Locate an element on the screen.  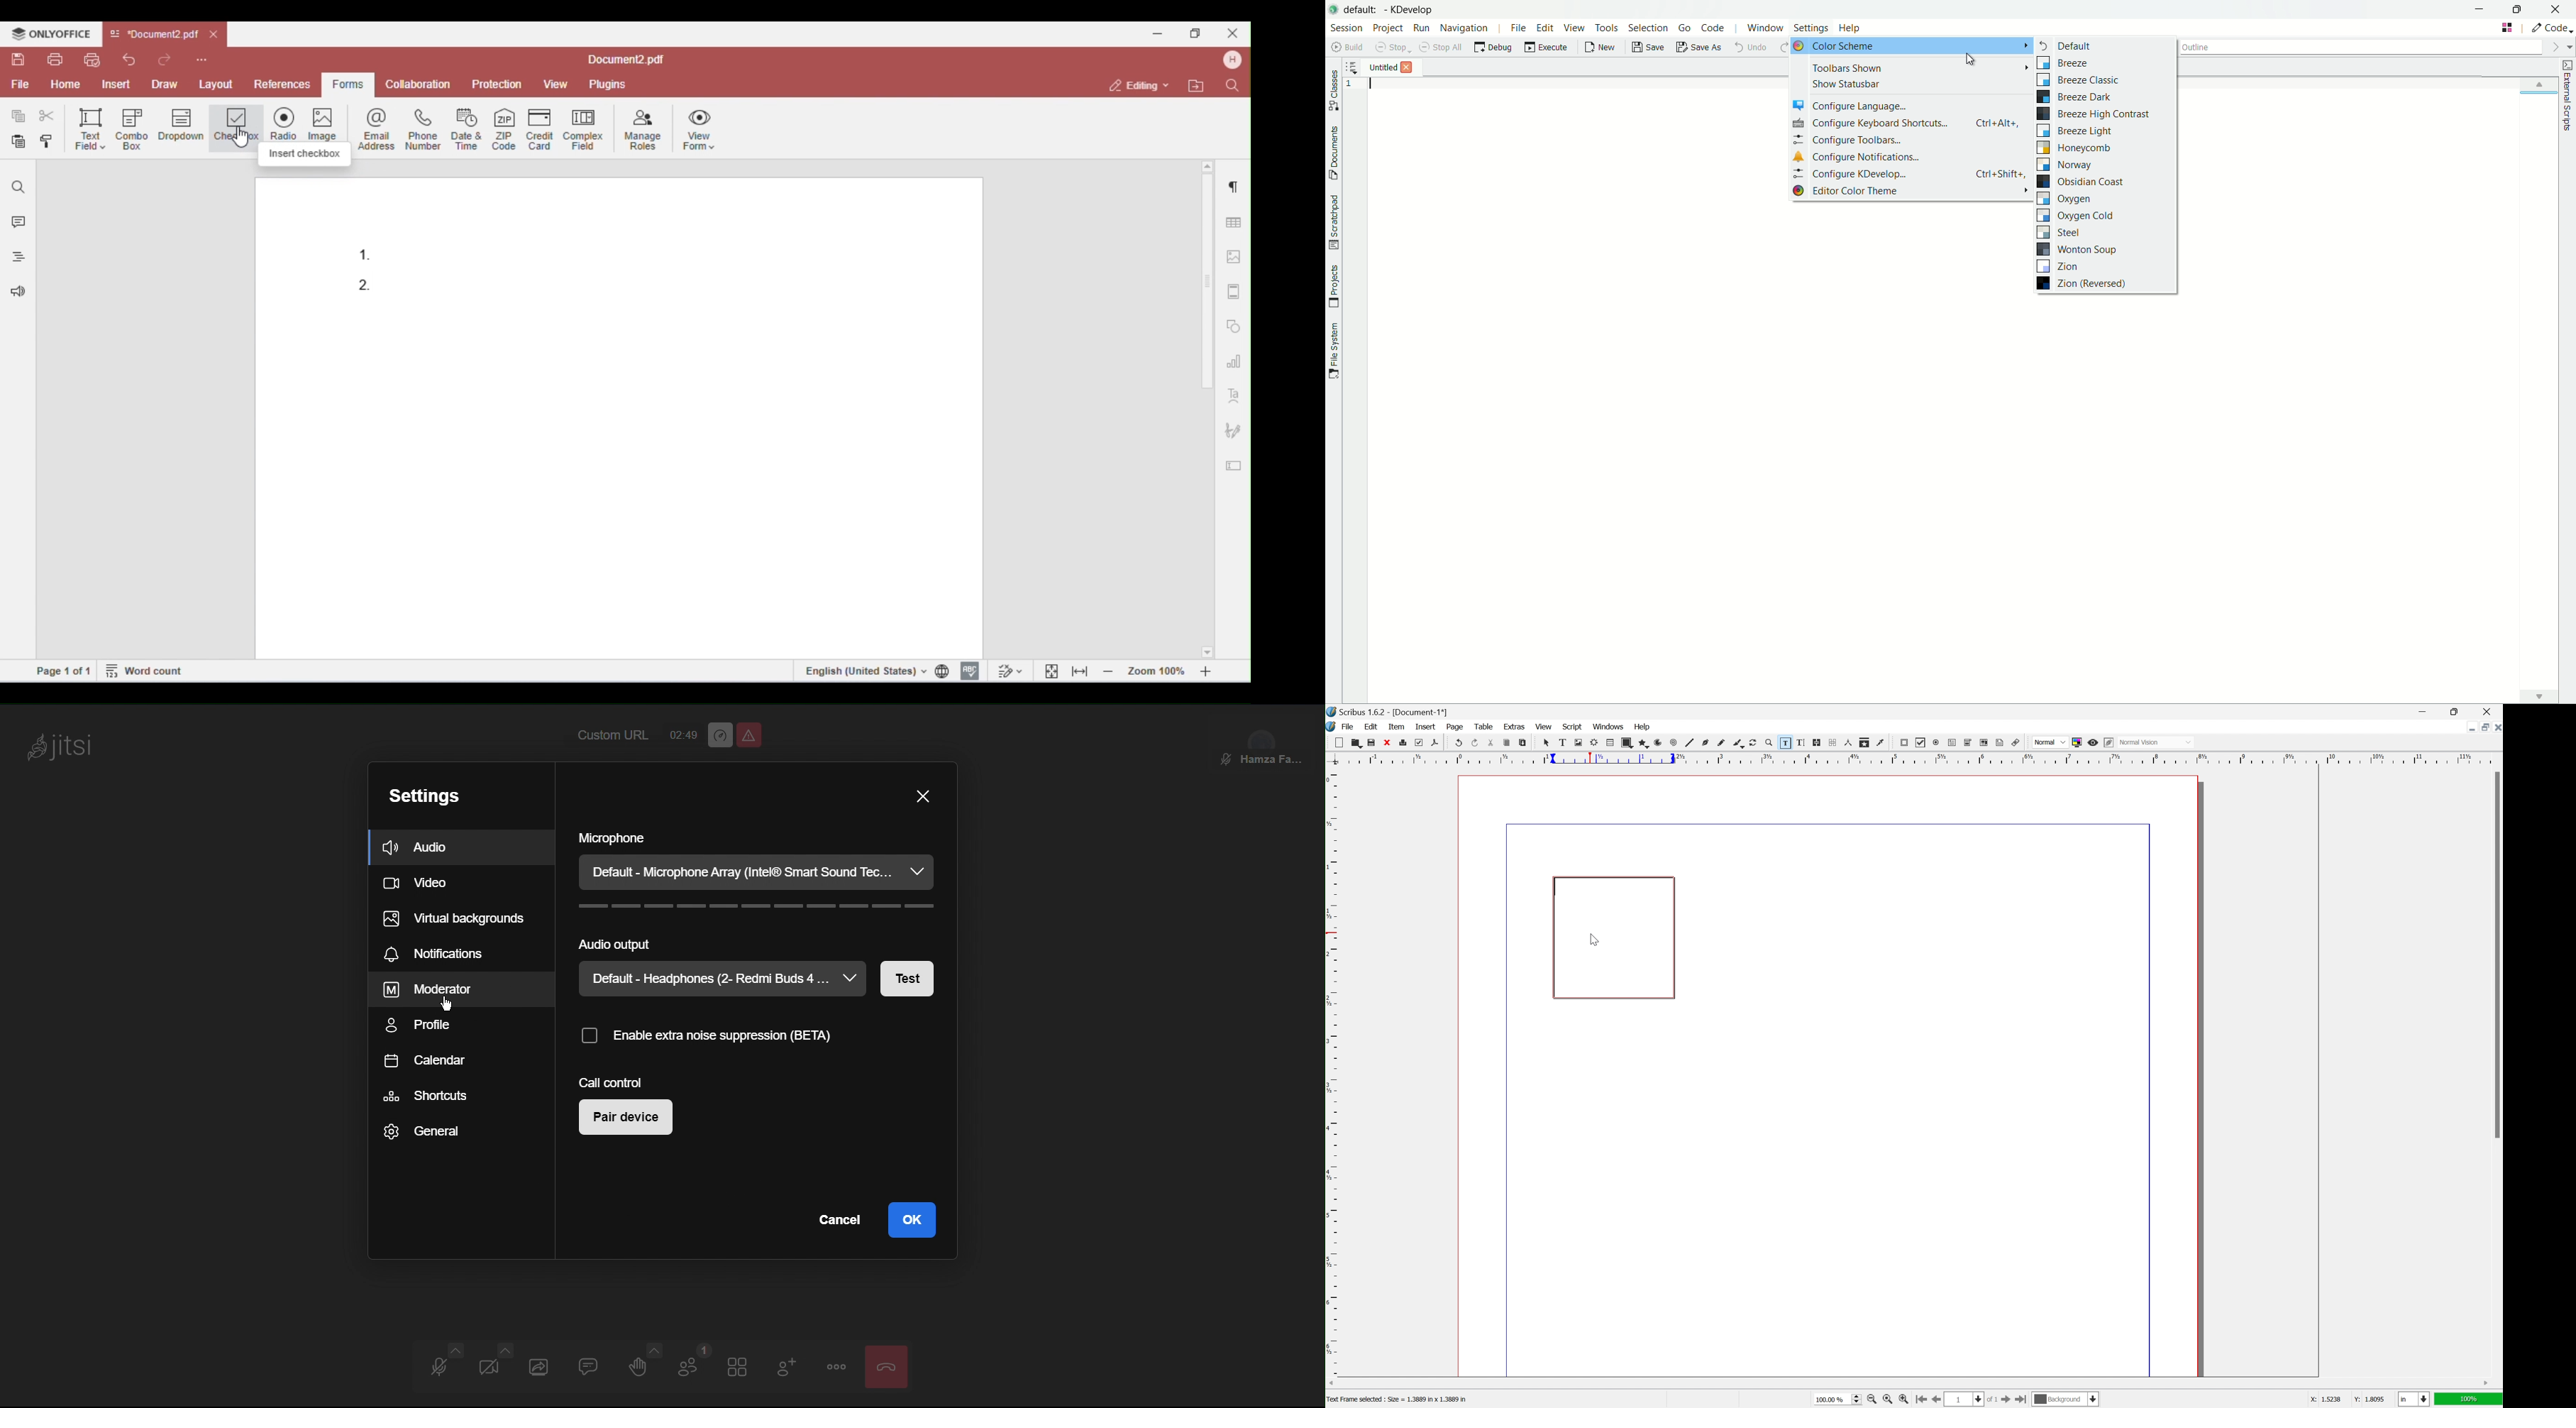
scribus 1.6.2 - [document-1*] is located at coordinates (1387, 711).